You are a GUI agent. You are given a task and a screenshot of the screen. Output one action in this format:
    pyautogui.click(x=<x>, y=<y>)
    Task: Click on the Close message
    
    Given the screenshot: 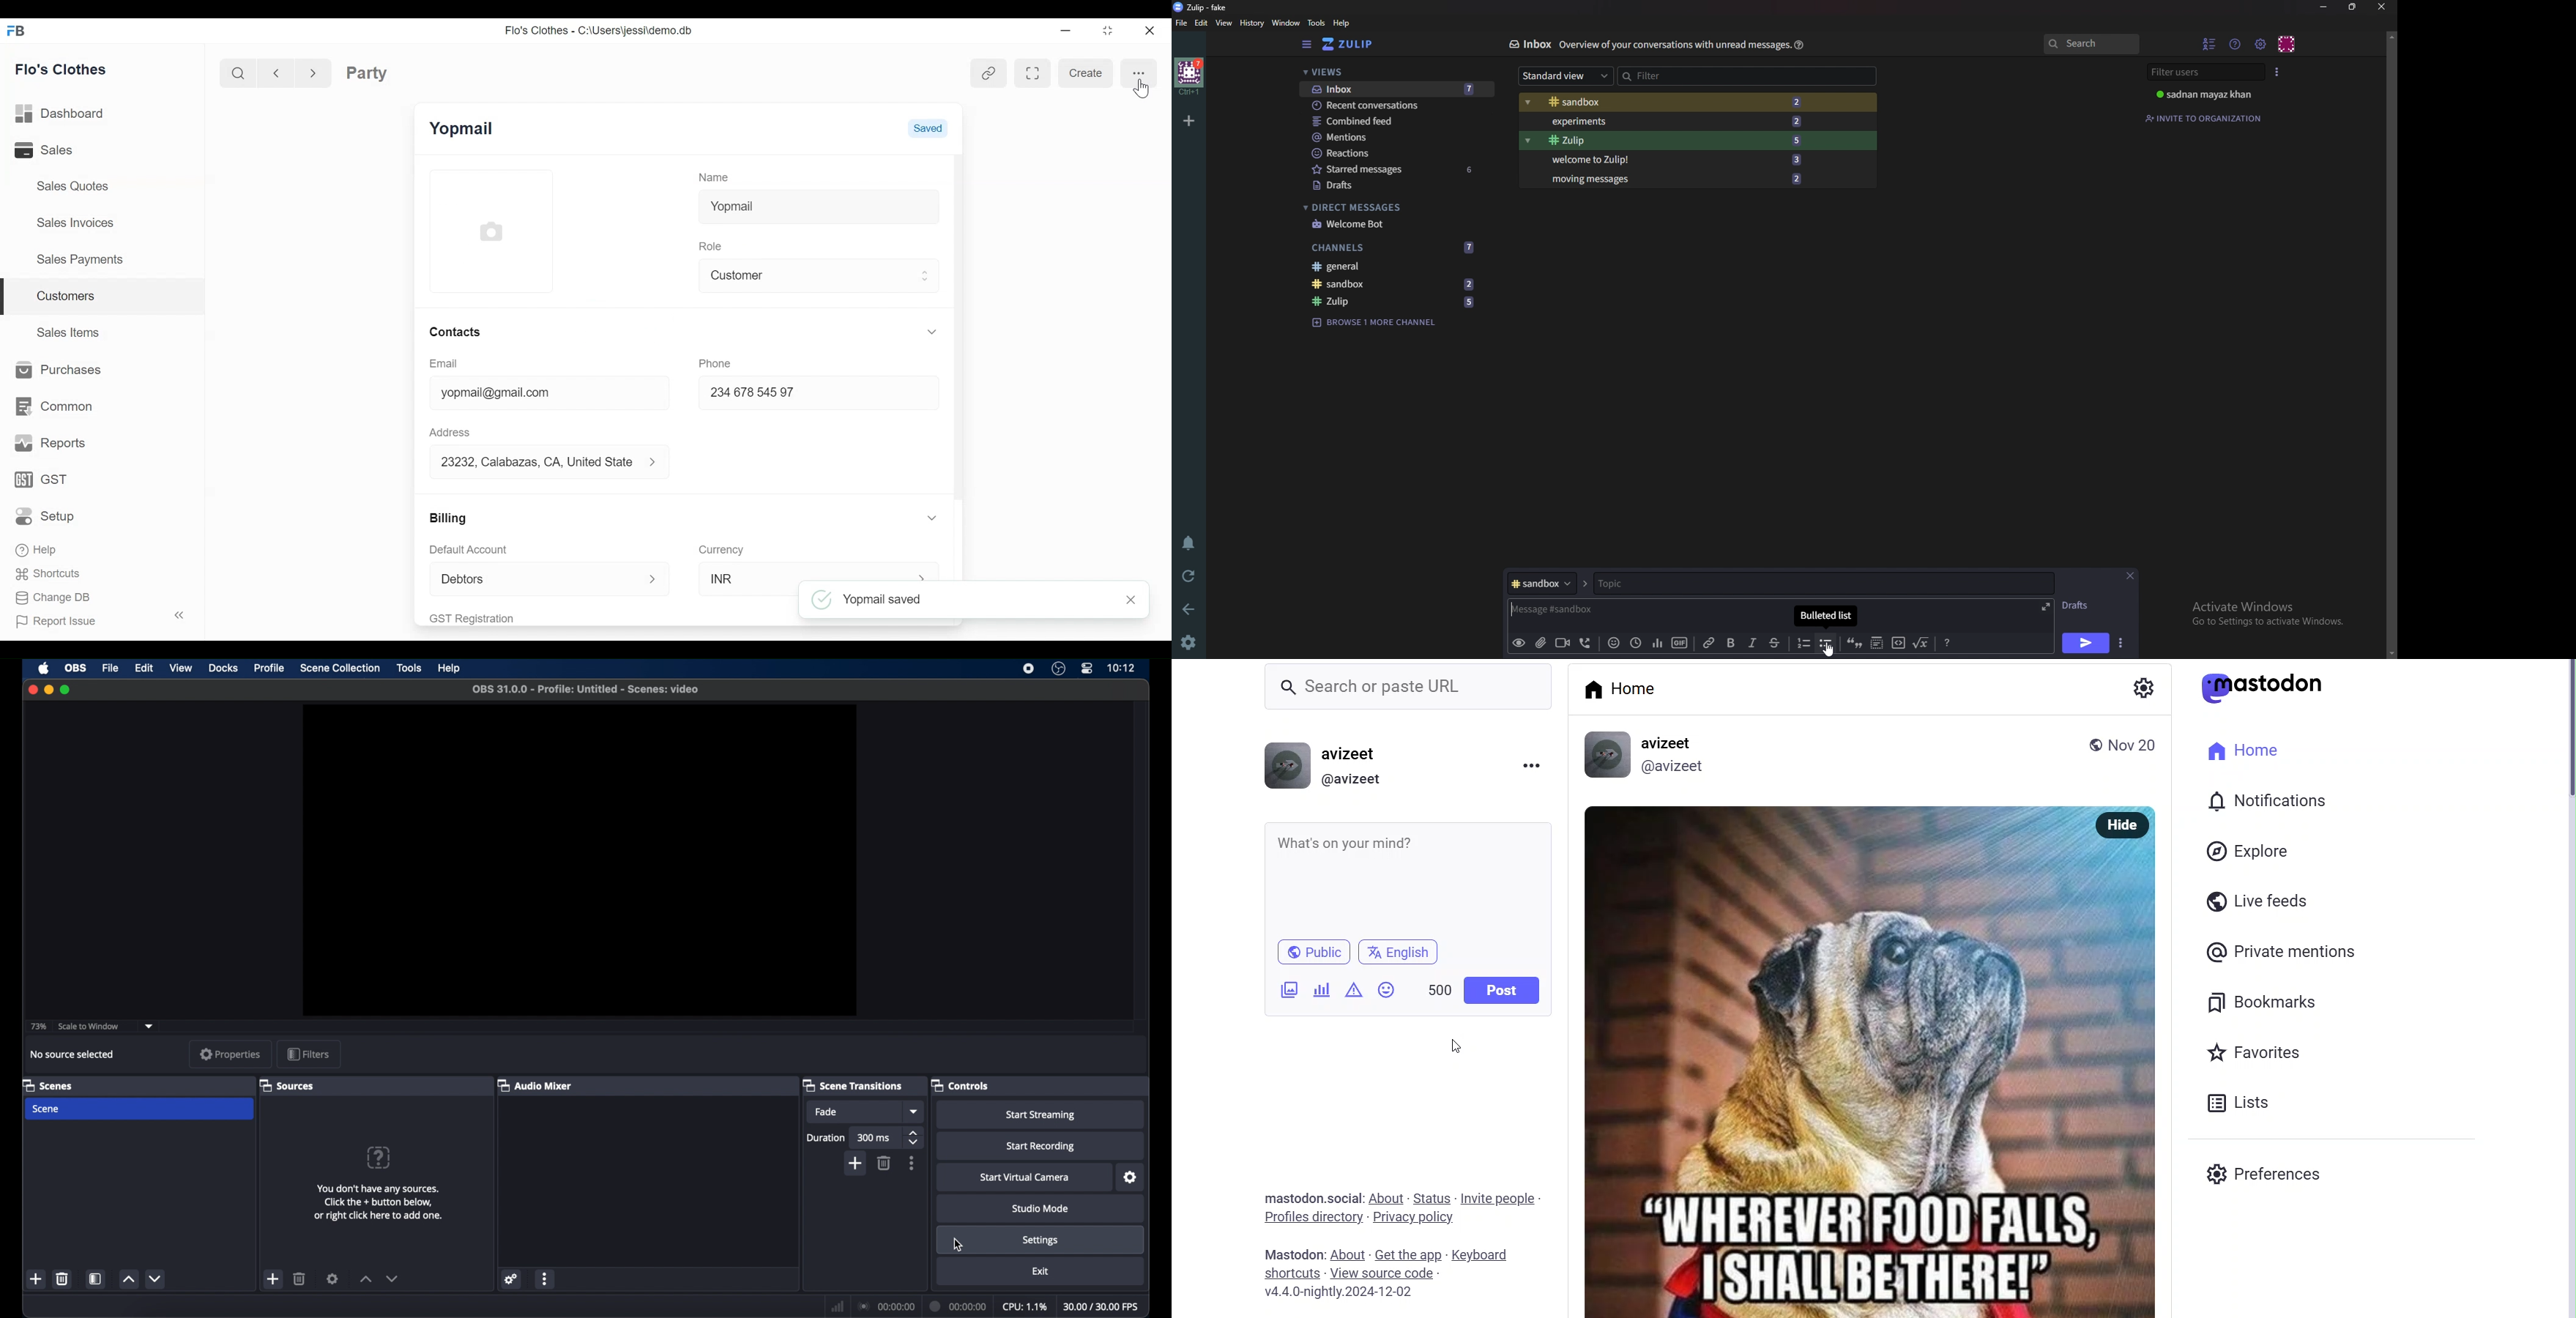 What is the action you would take?
    pyautogui.click(x=2129, y=576)
    